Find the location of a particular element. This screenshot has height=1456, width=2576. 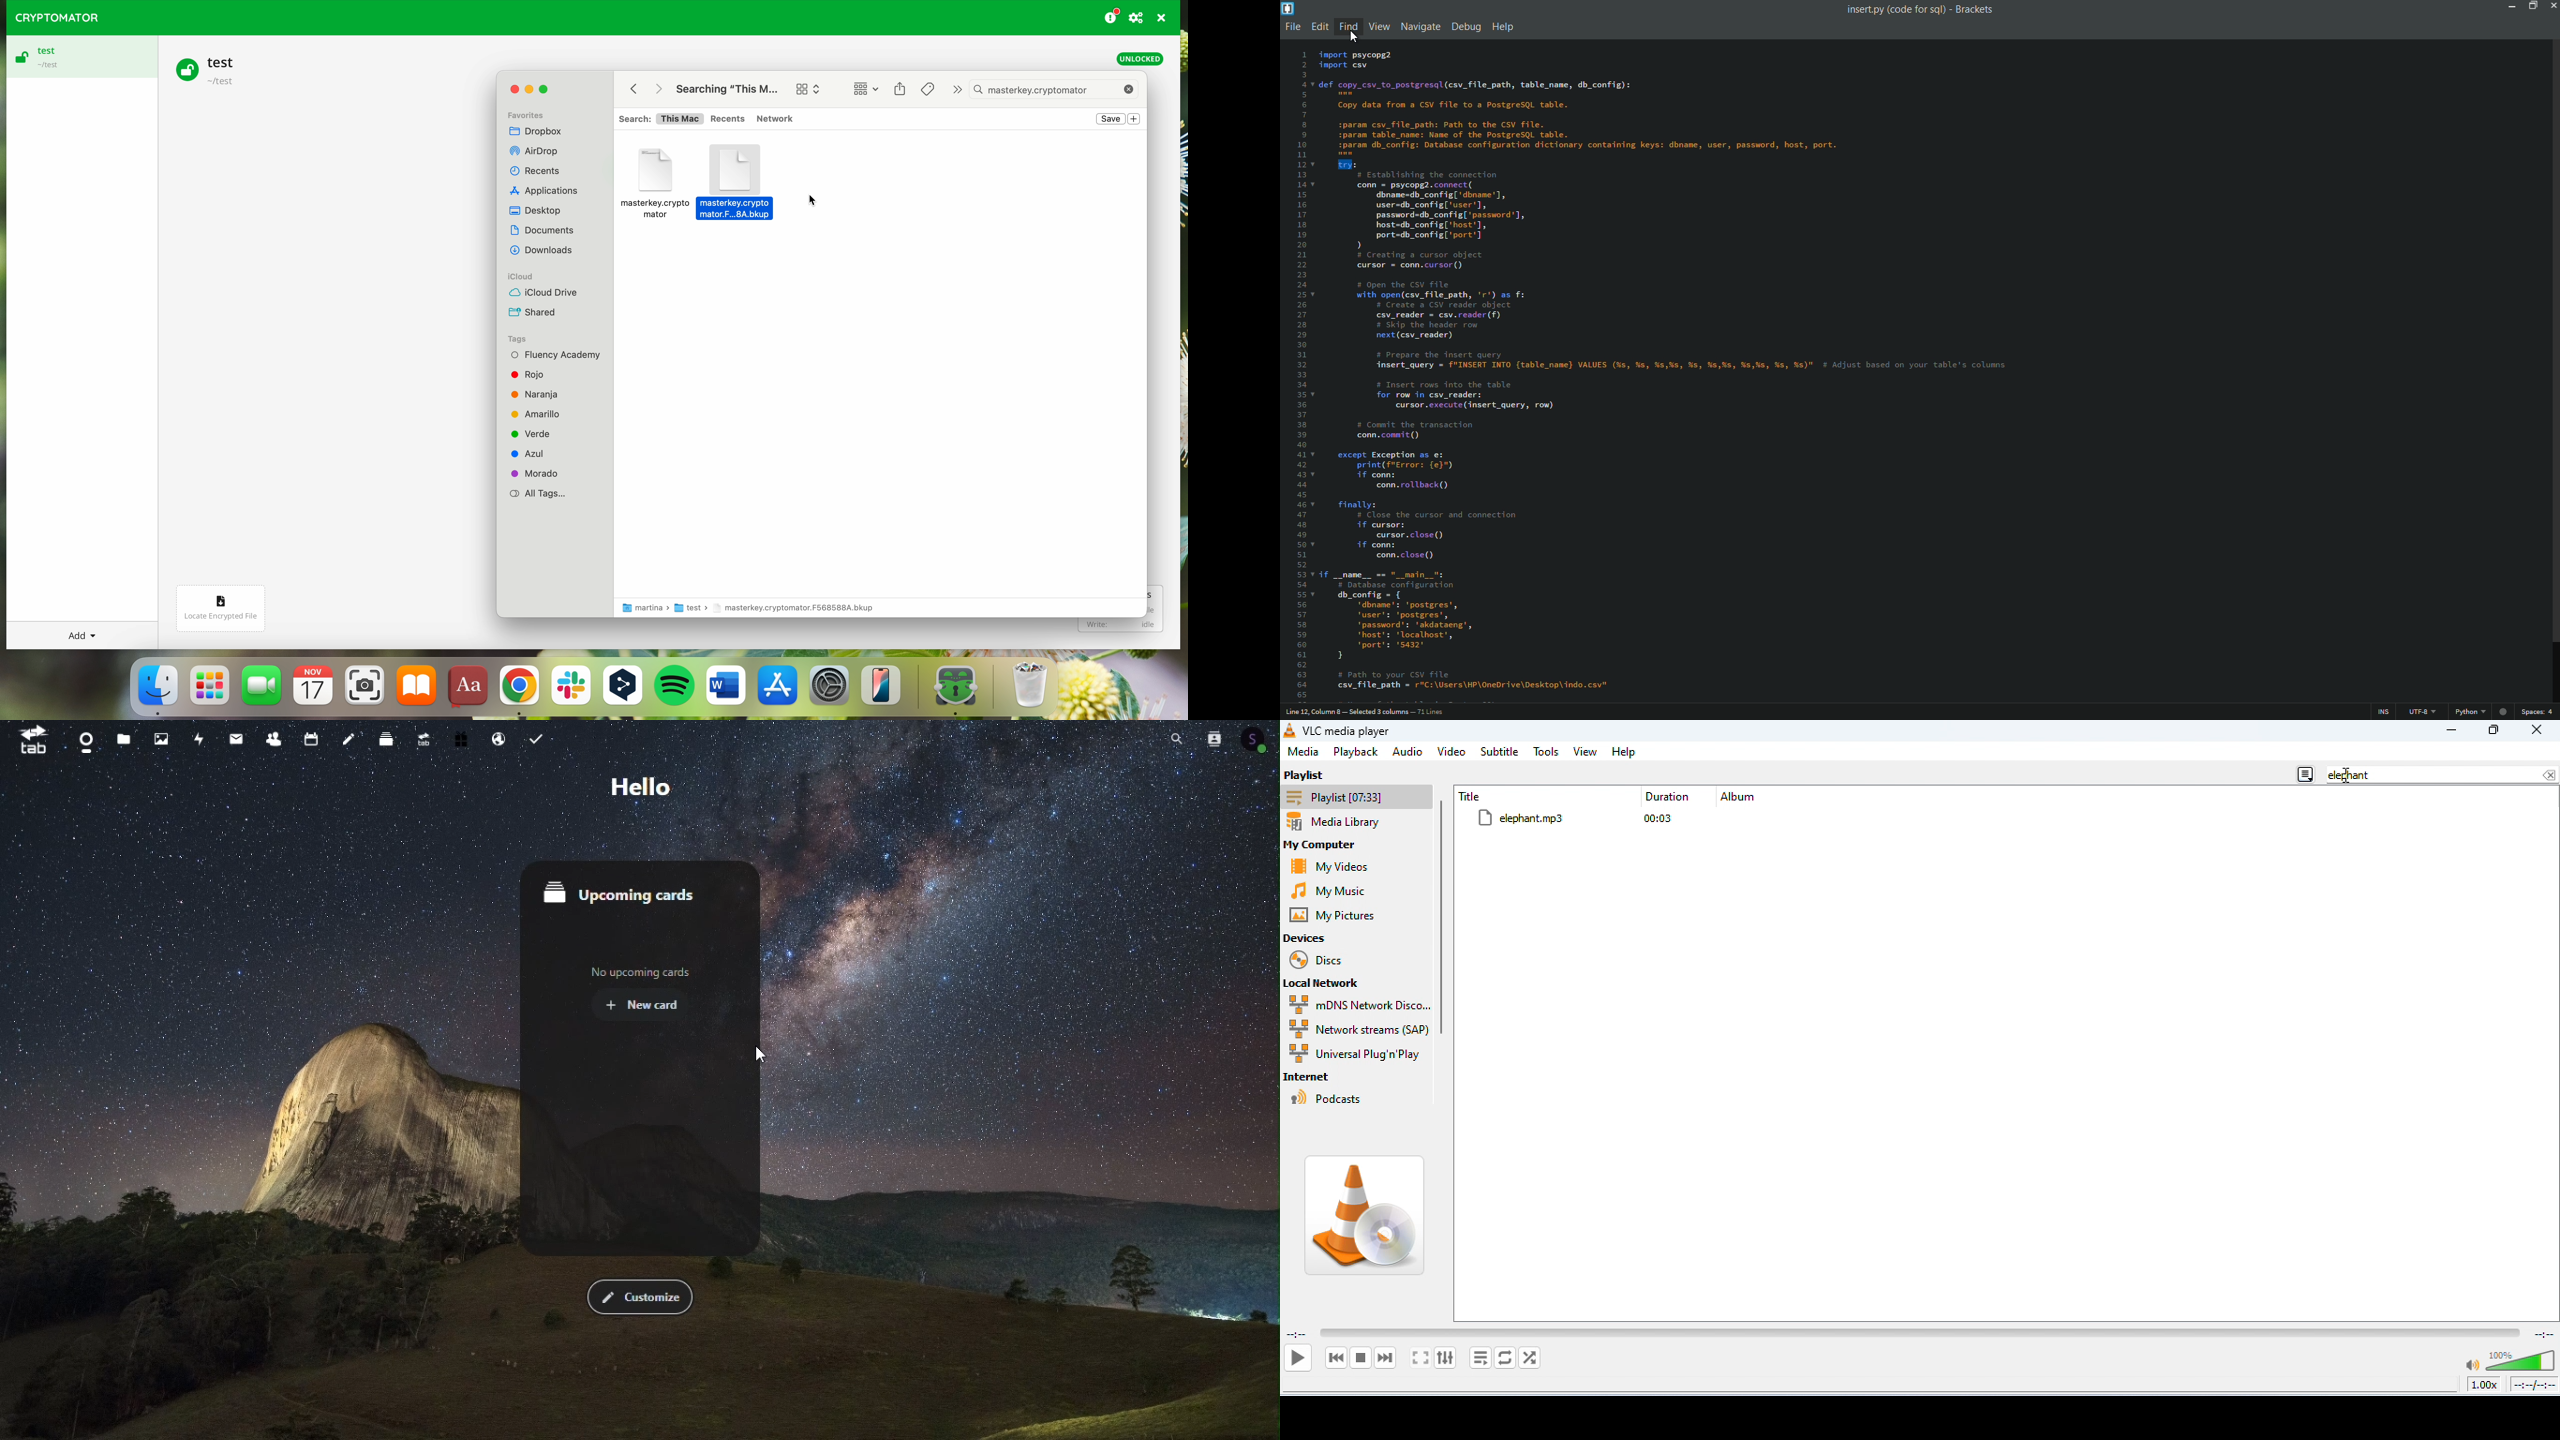

Fluency Academy is located at coordinates (556, 355).